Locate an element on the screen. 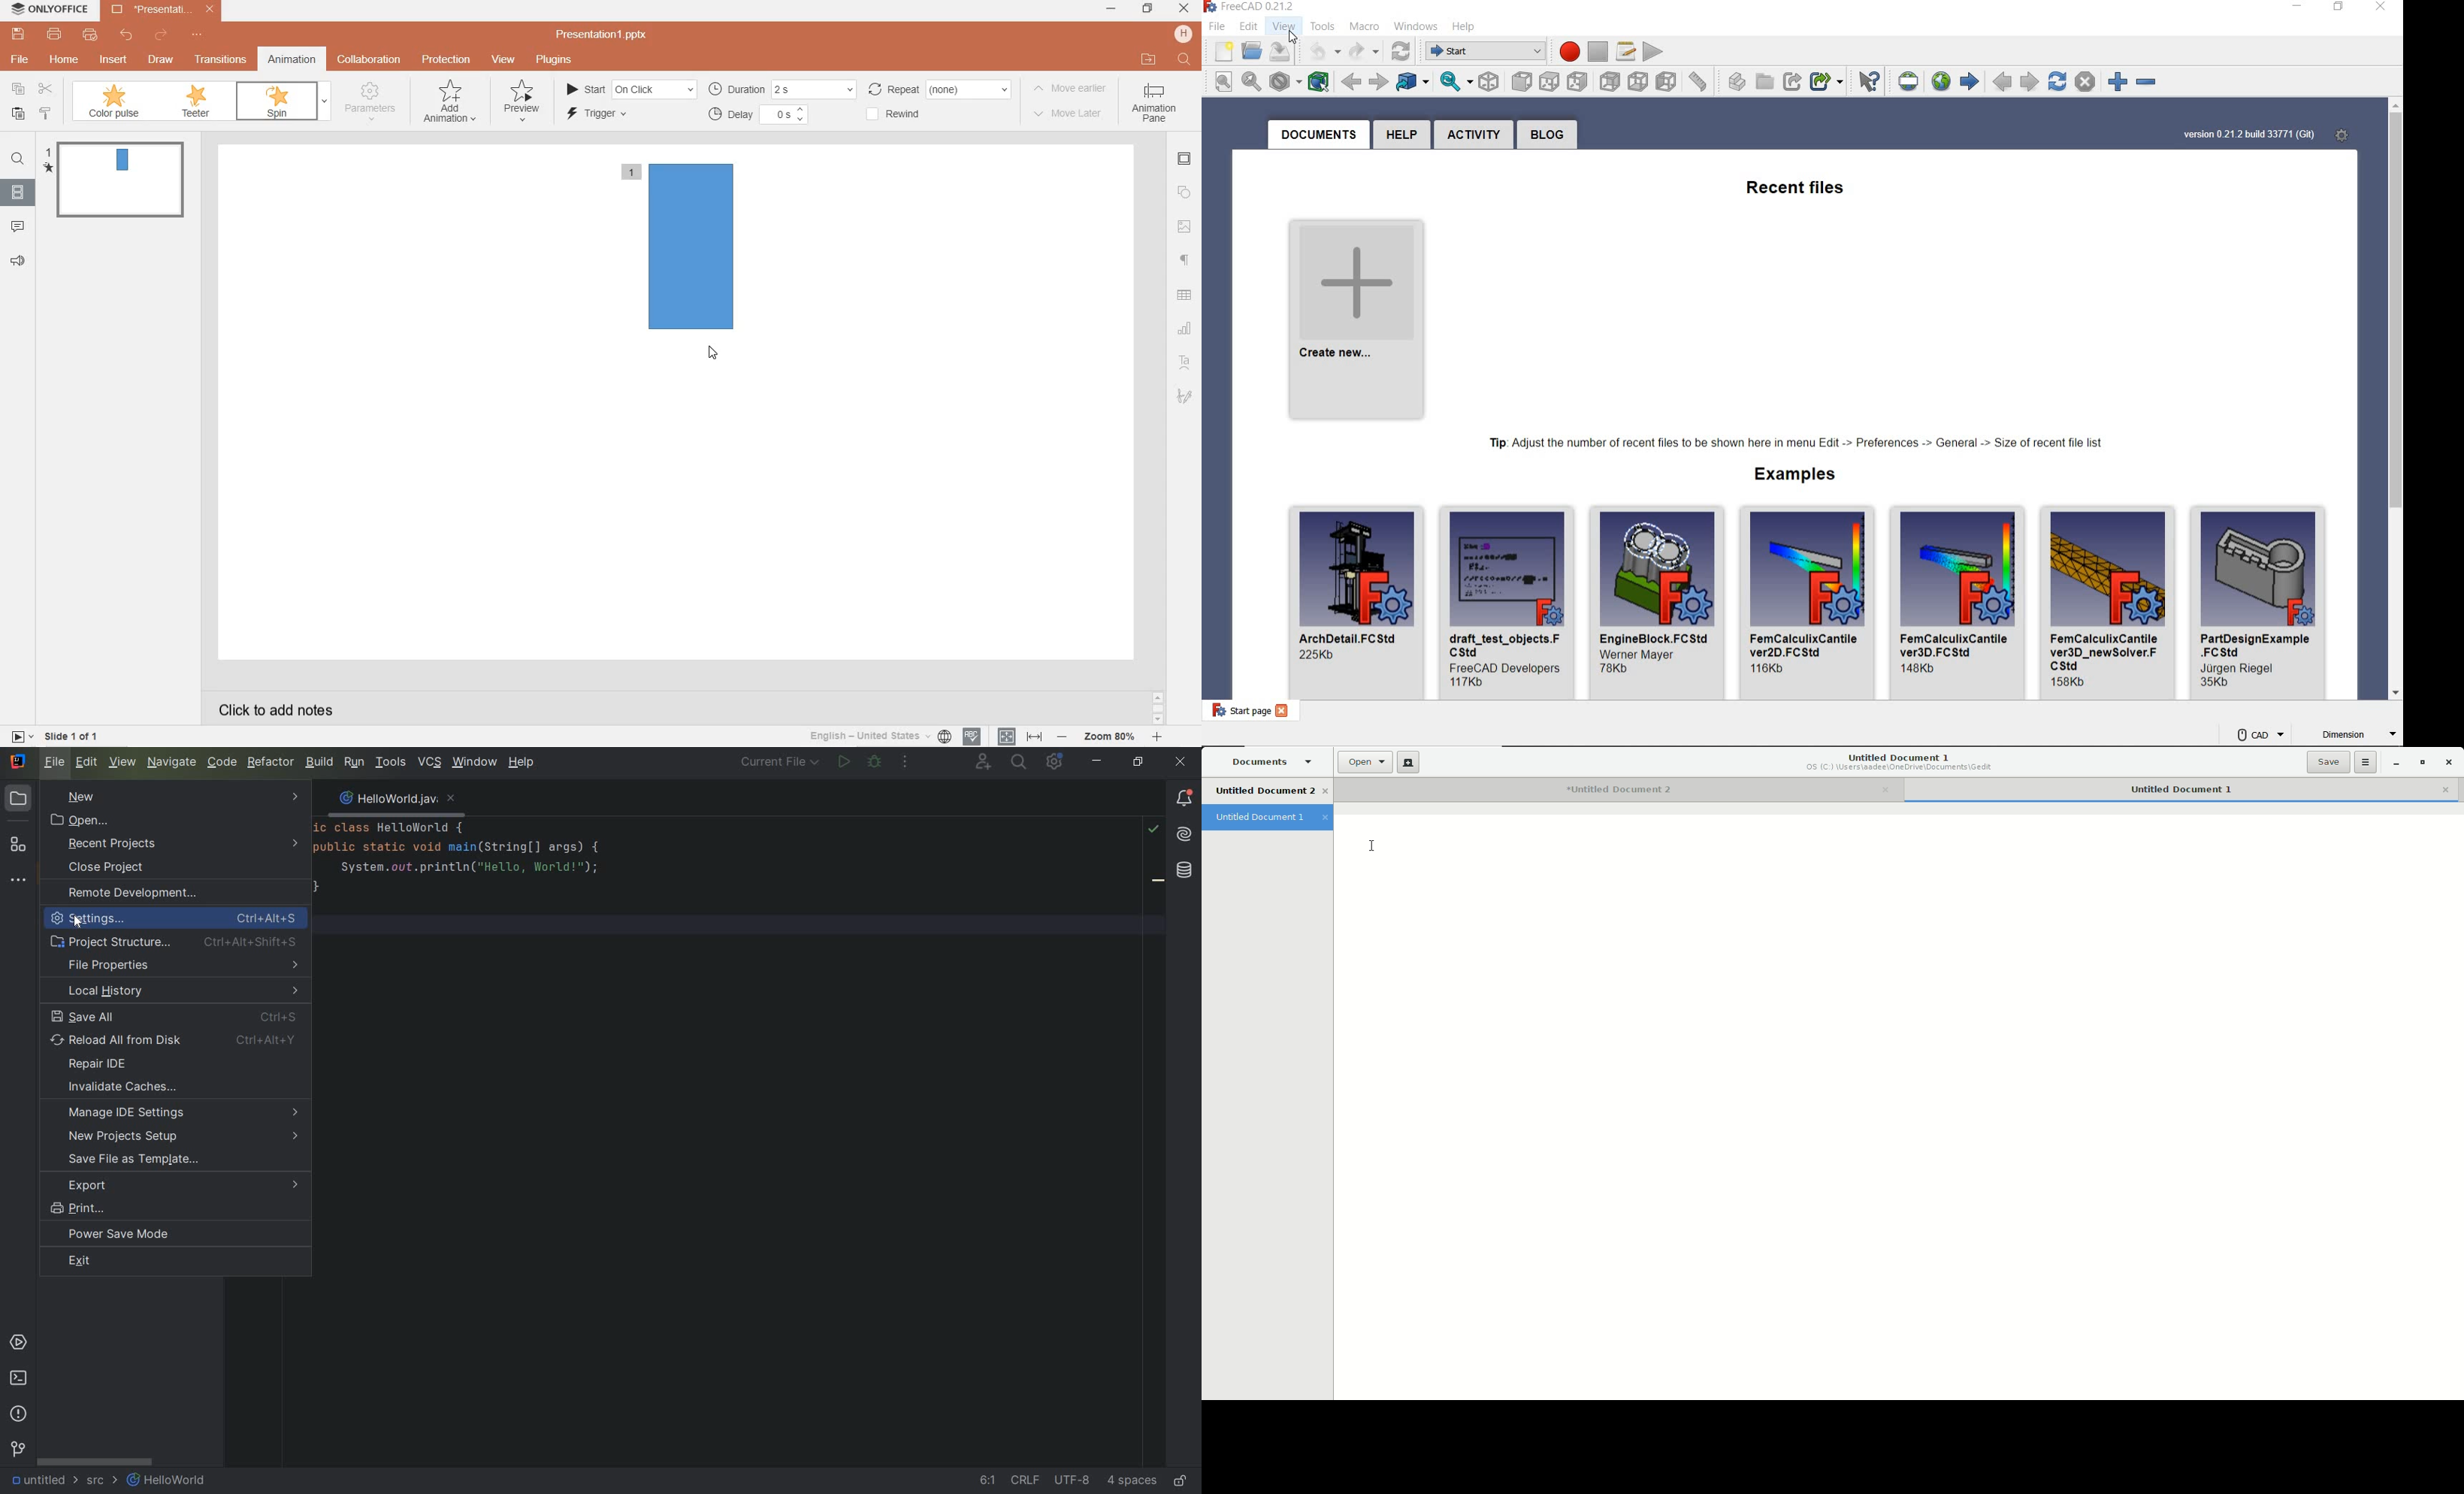 Image resolution: width=2464 pixels, height=1512 pixels. top is located at coordinates (1550, 82).